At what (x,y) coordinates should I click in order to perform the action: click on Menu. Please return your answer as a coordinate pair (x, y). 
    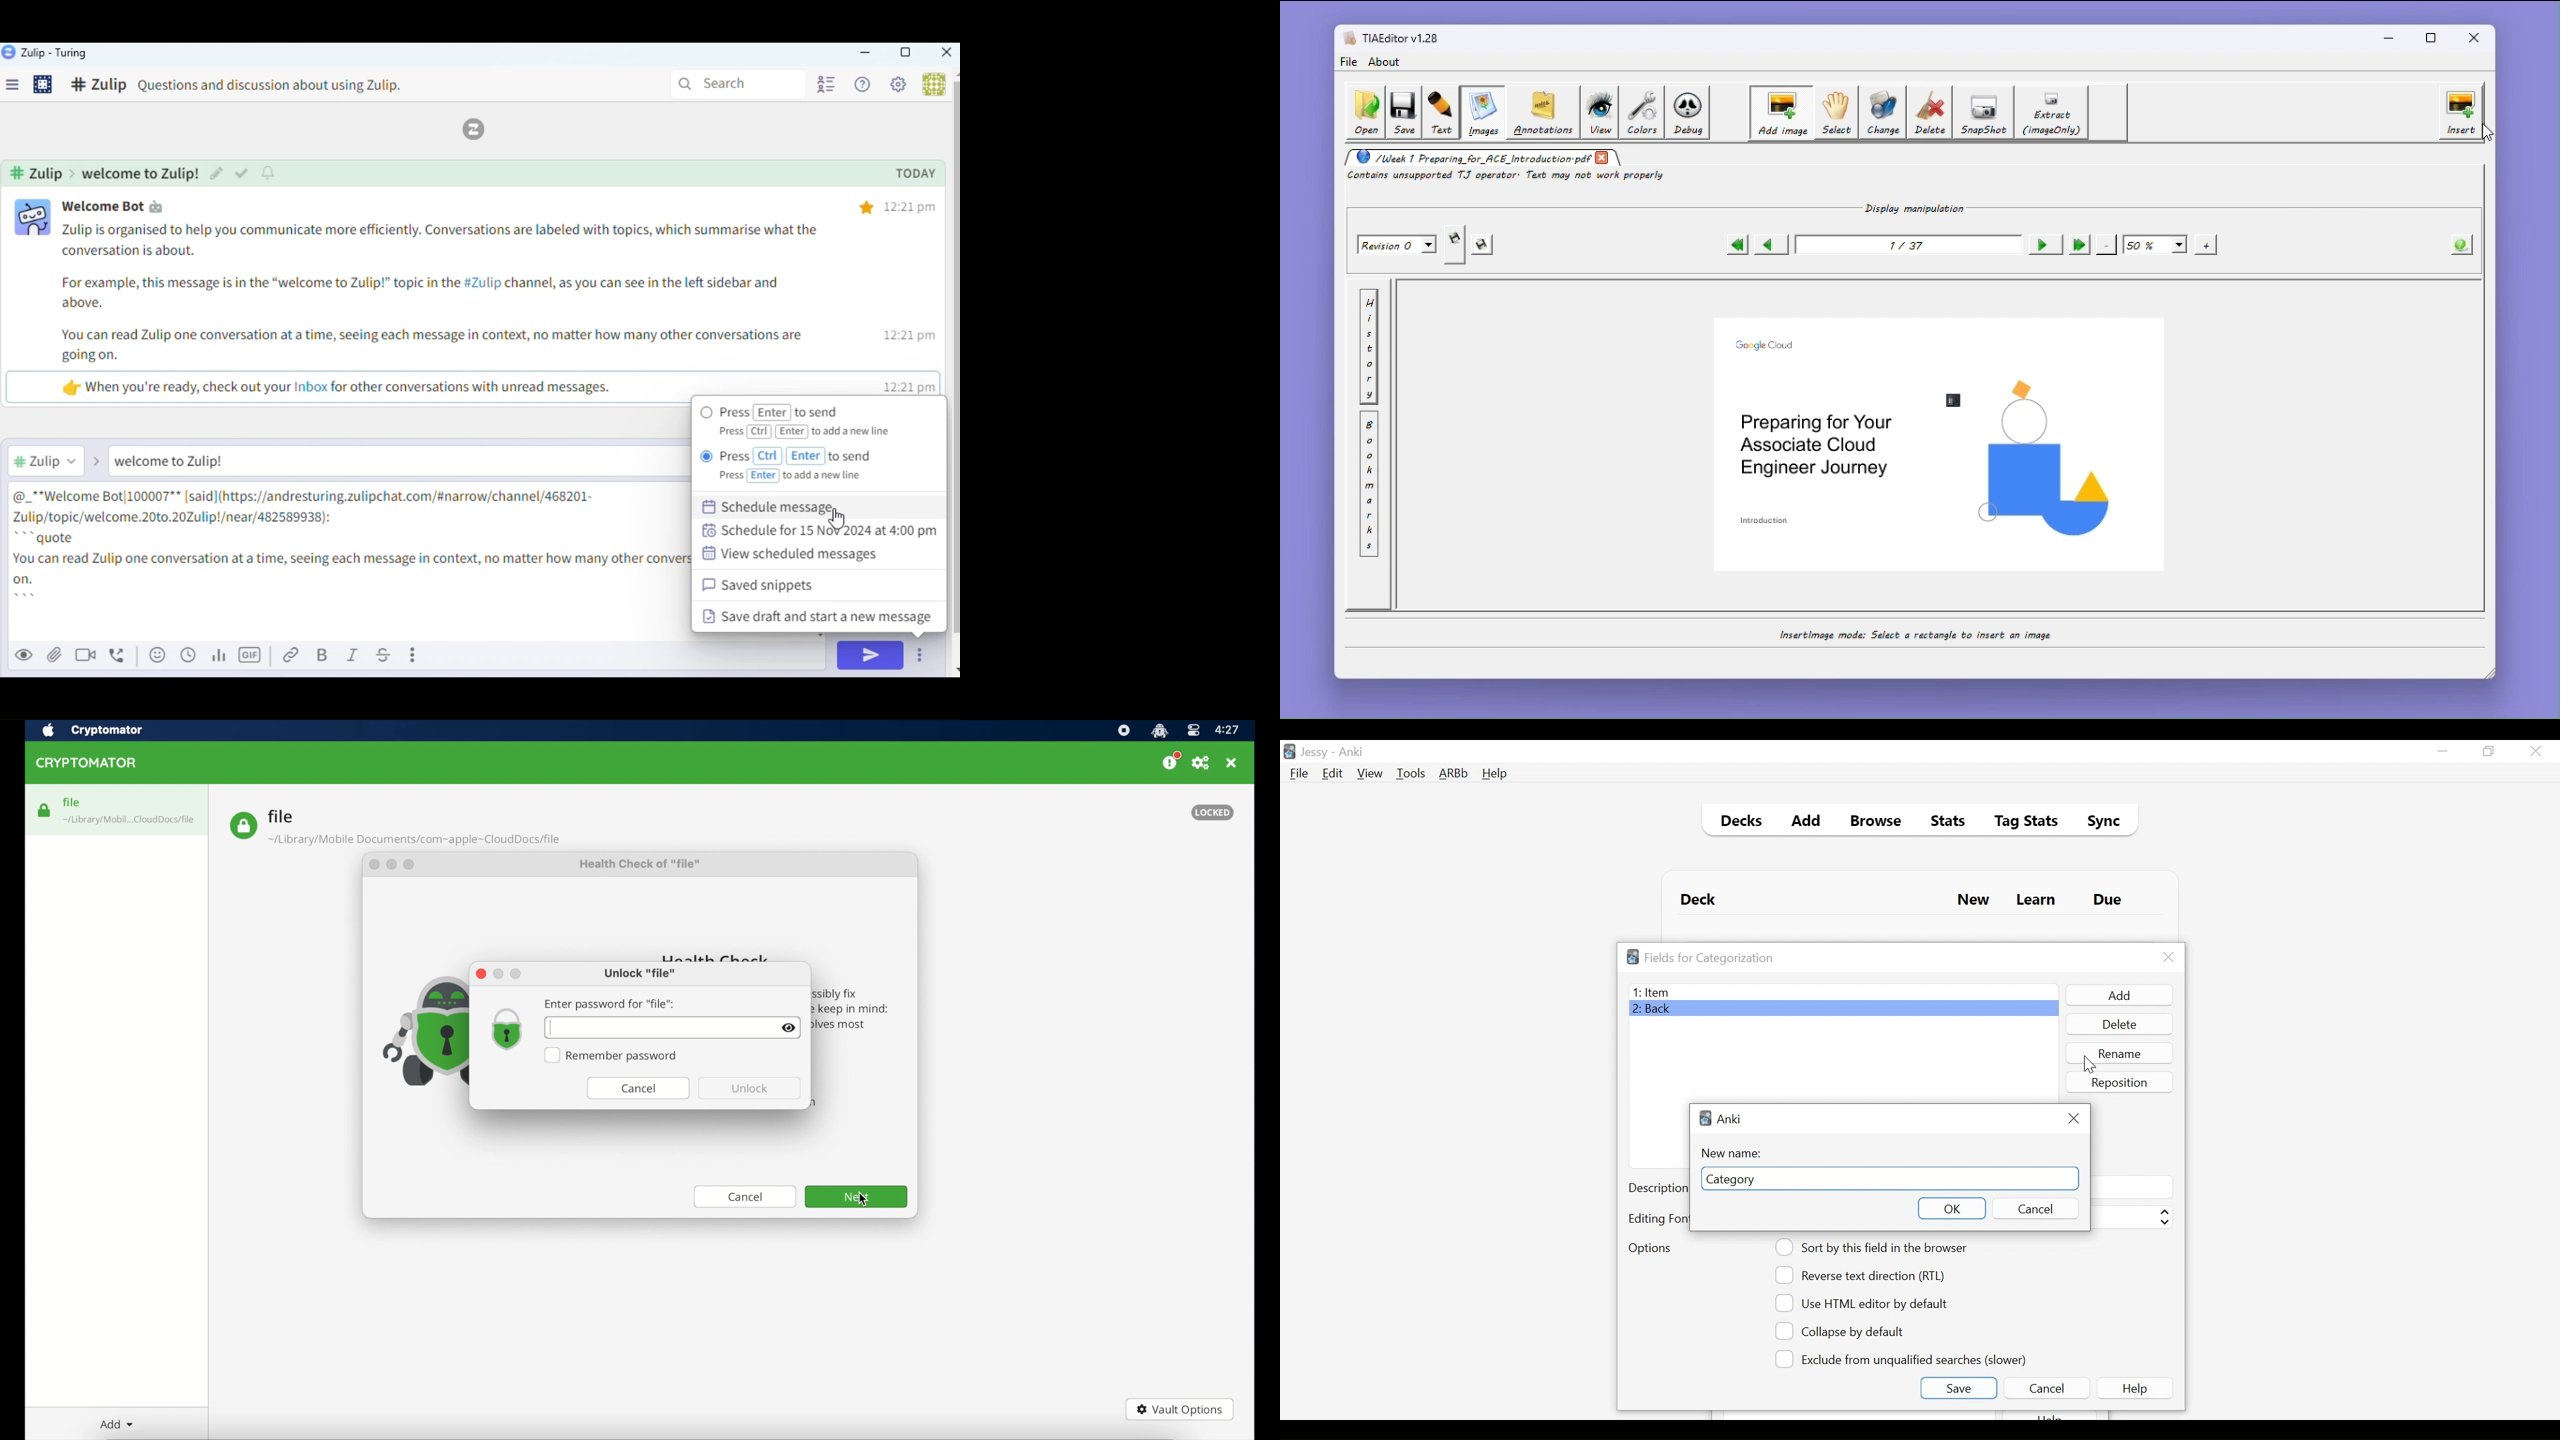
    Looking at the image, I should click on (17, 87).